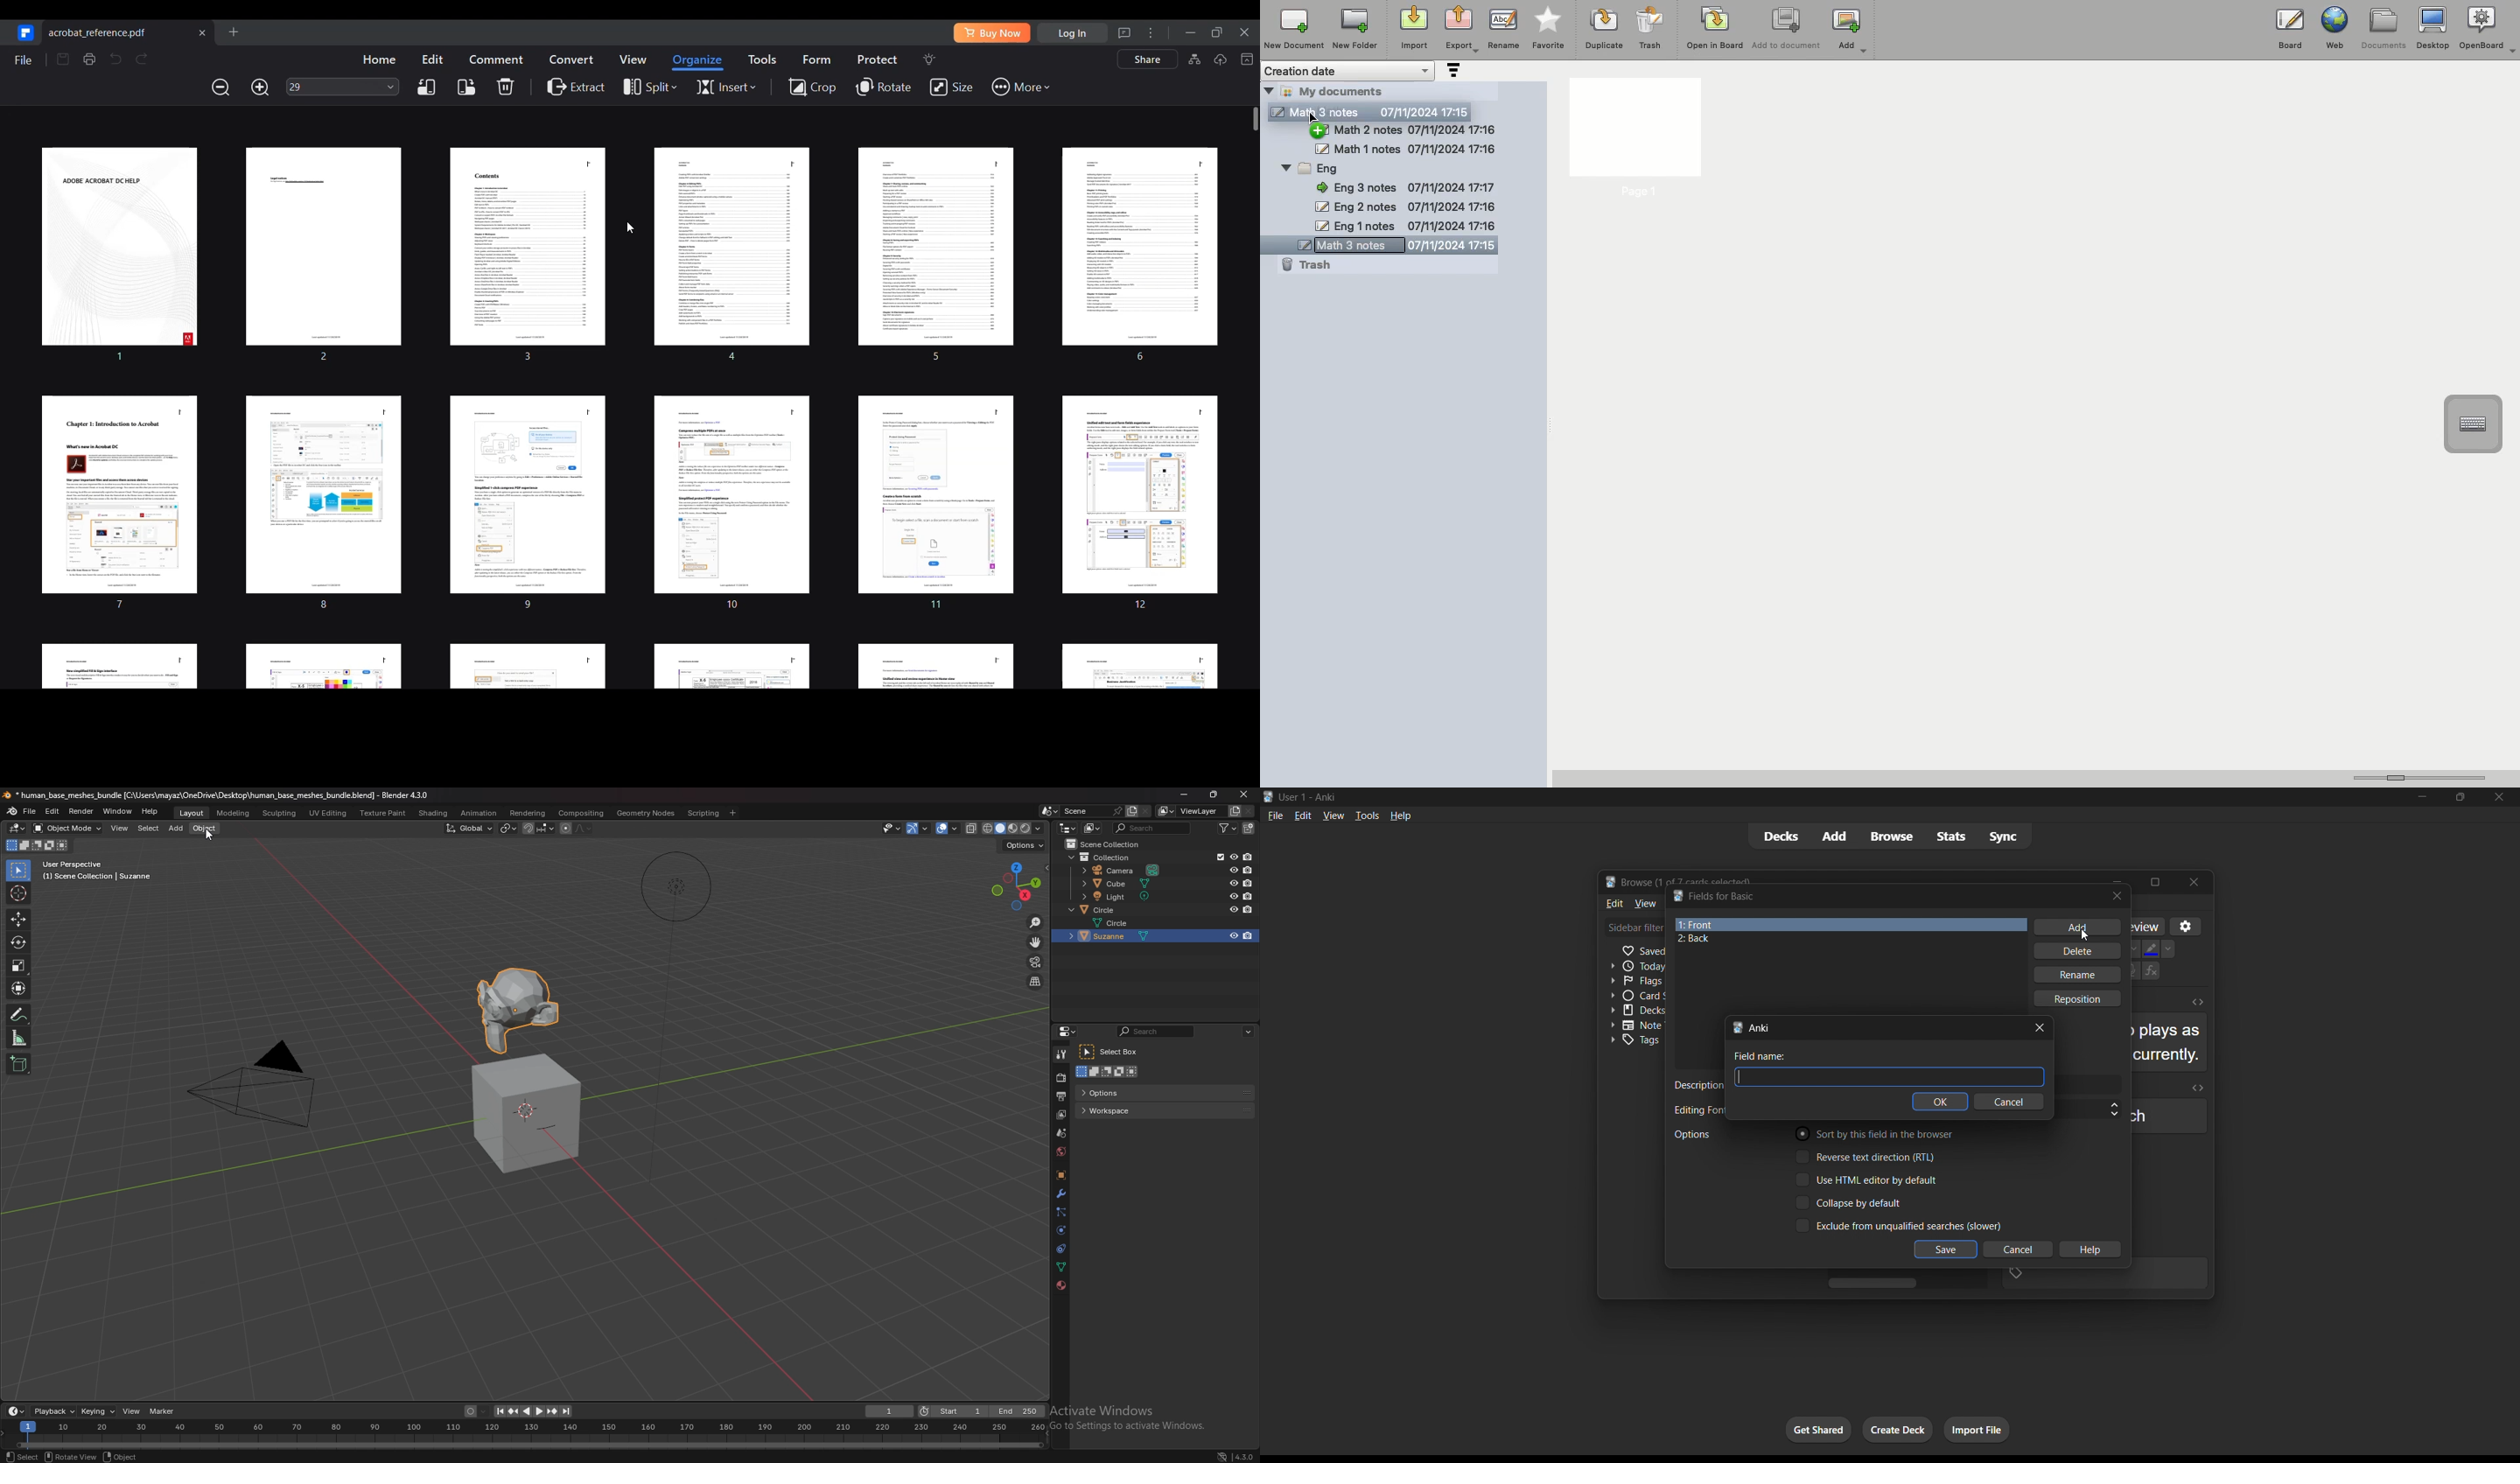 Image resolution: width=2520 pixels, height=1484 pixels. What do you see at coordinates (280, 812) in the screenshot?
I see `sculpting` at bounding box center [280, 812].